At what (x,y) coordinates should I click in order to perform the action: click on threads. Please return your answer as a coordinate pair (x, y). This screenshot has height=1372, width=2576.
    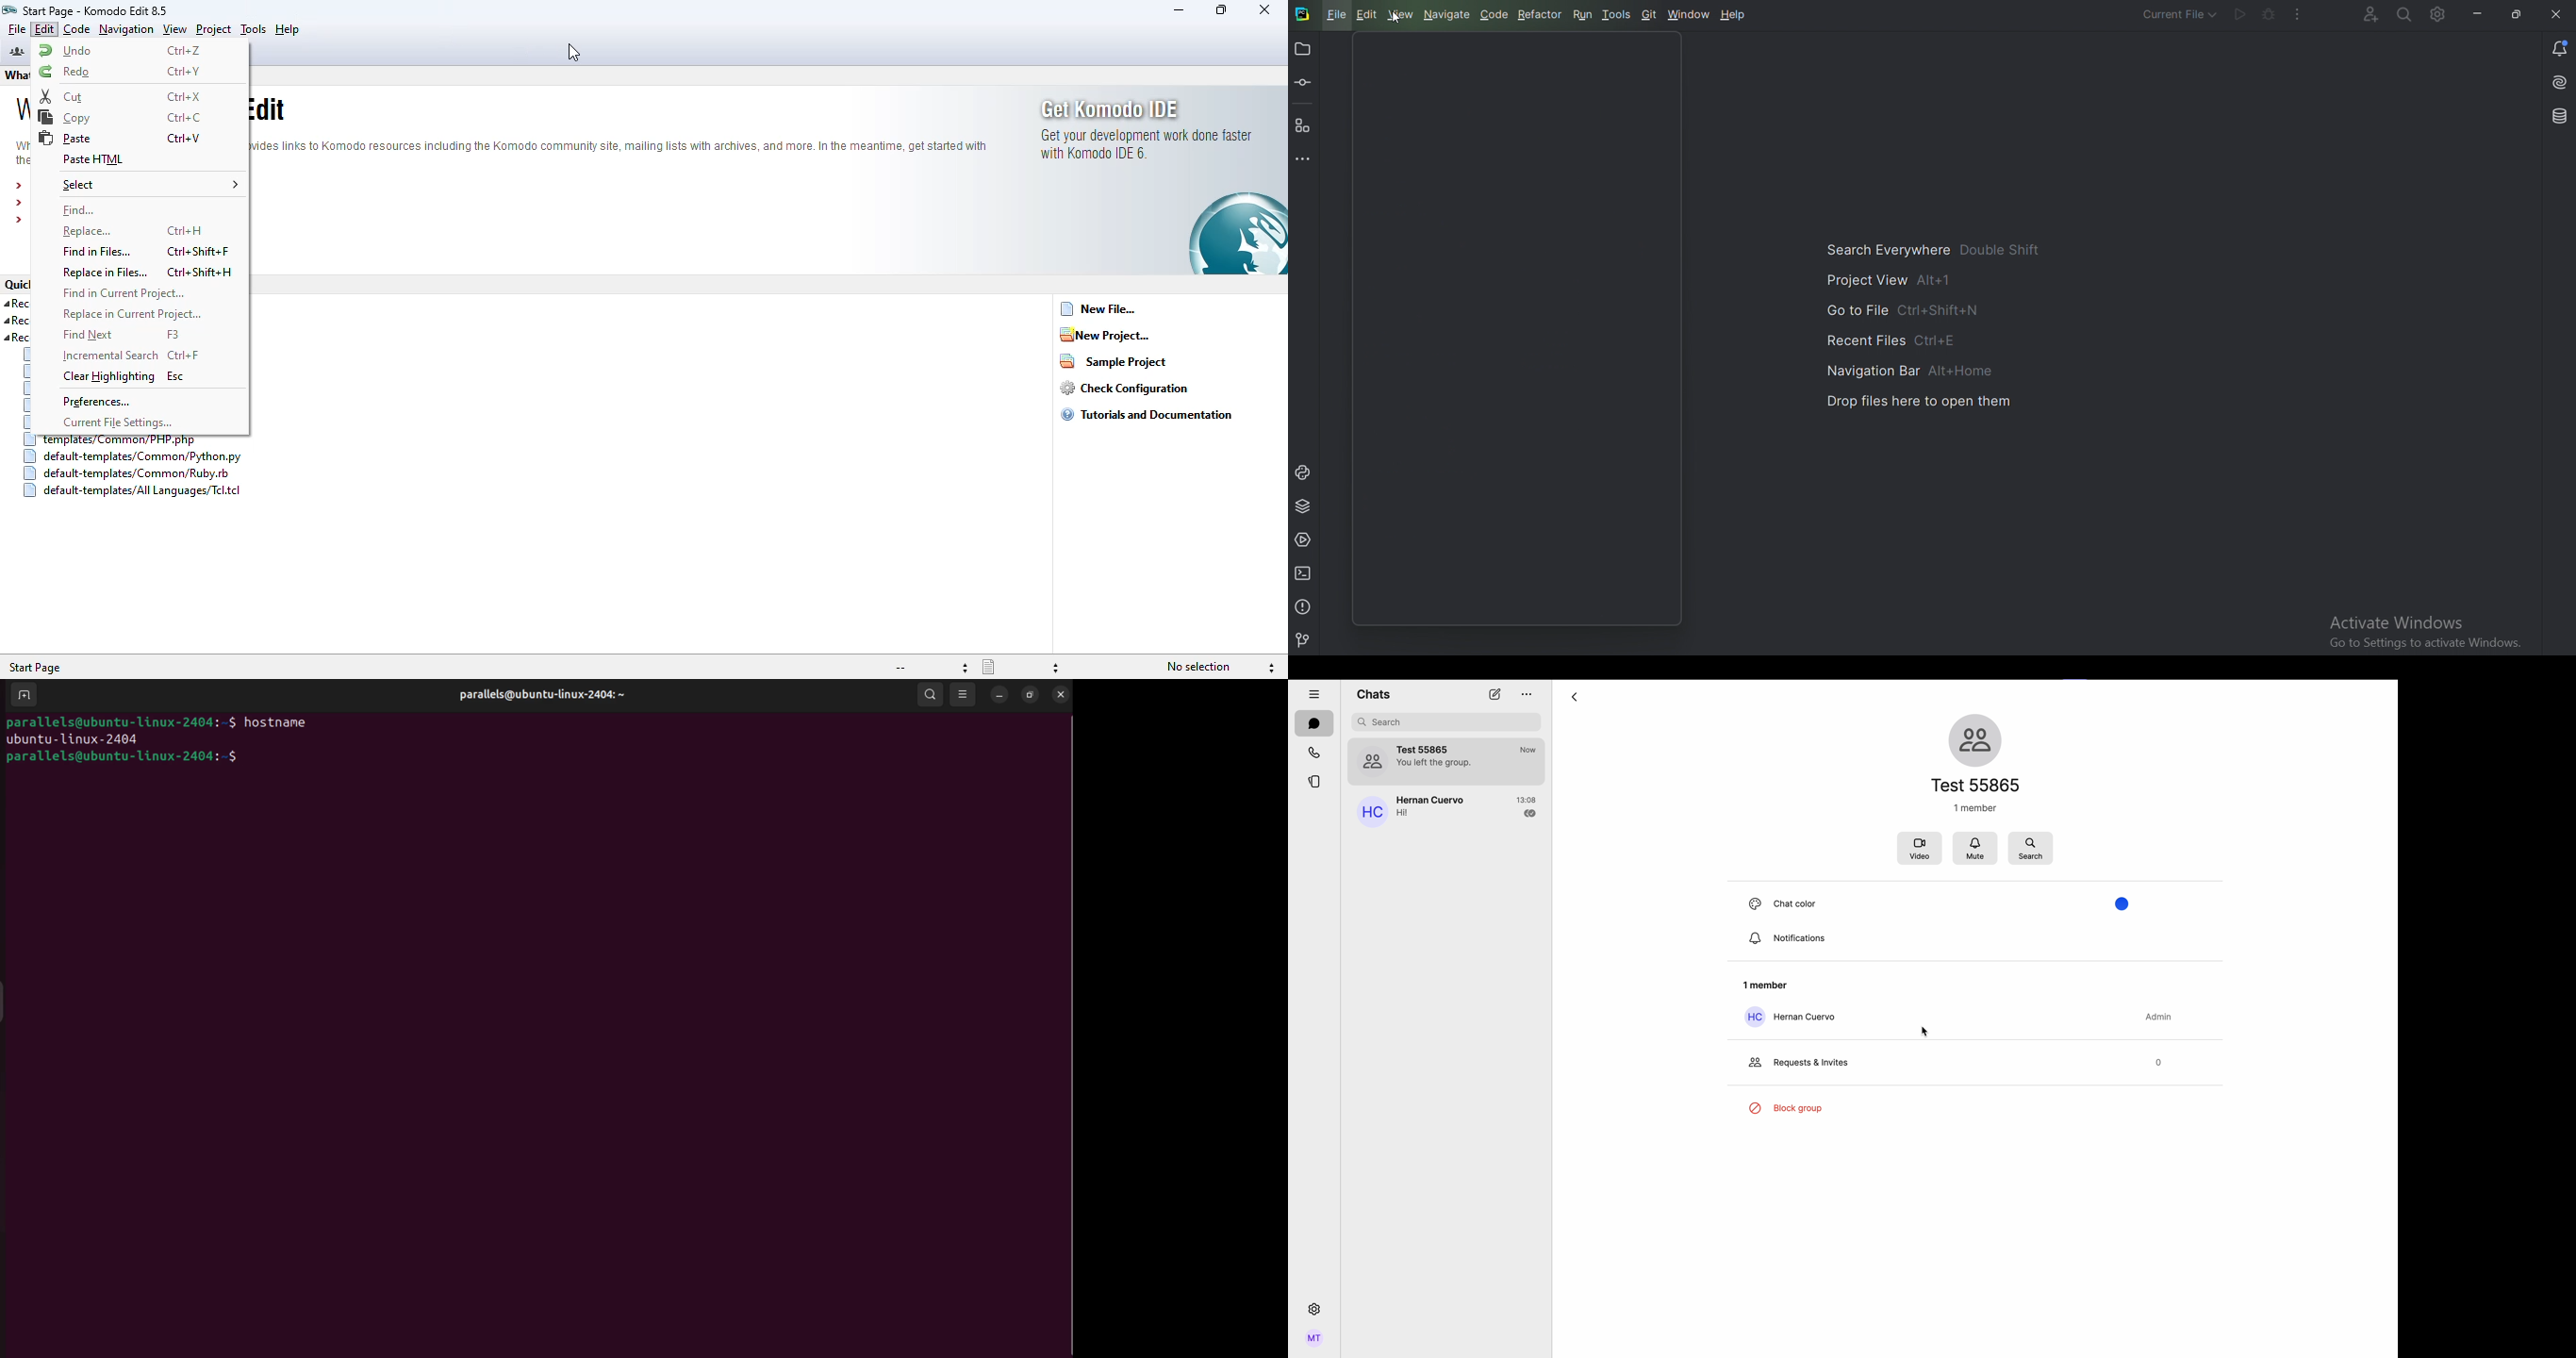
    Looking at the image, I should click on (1316, 782).